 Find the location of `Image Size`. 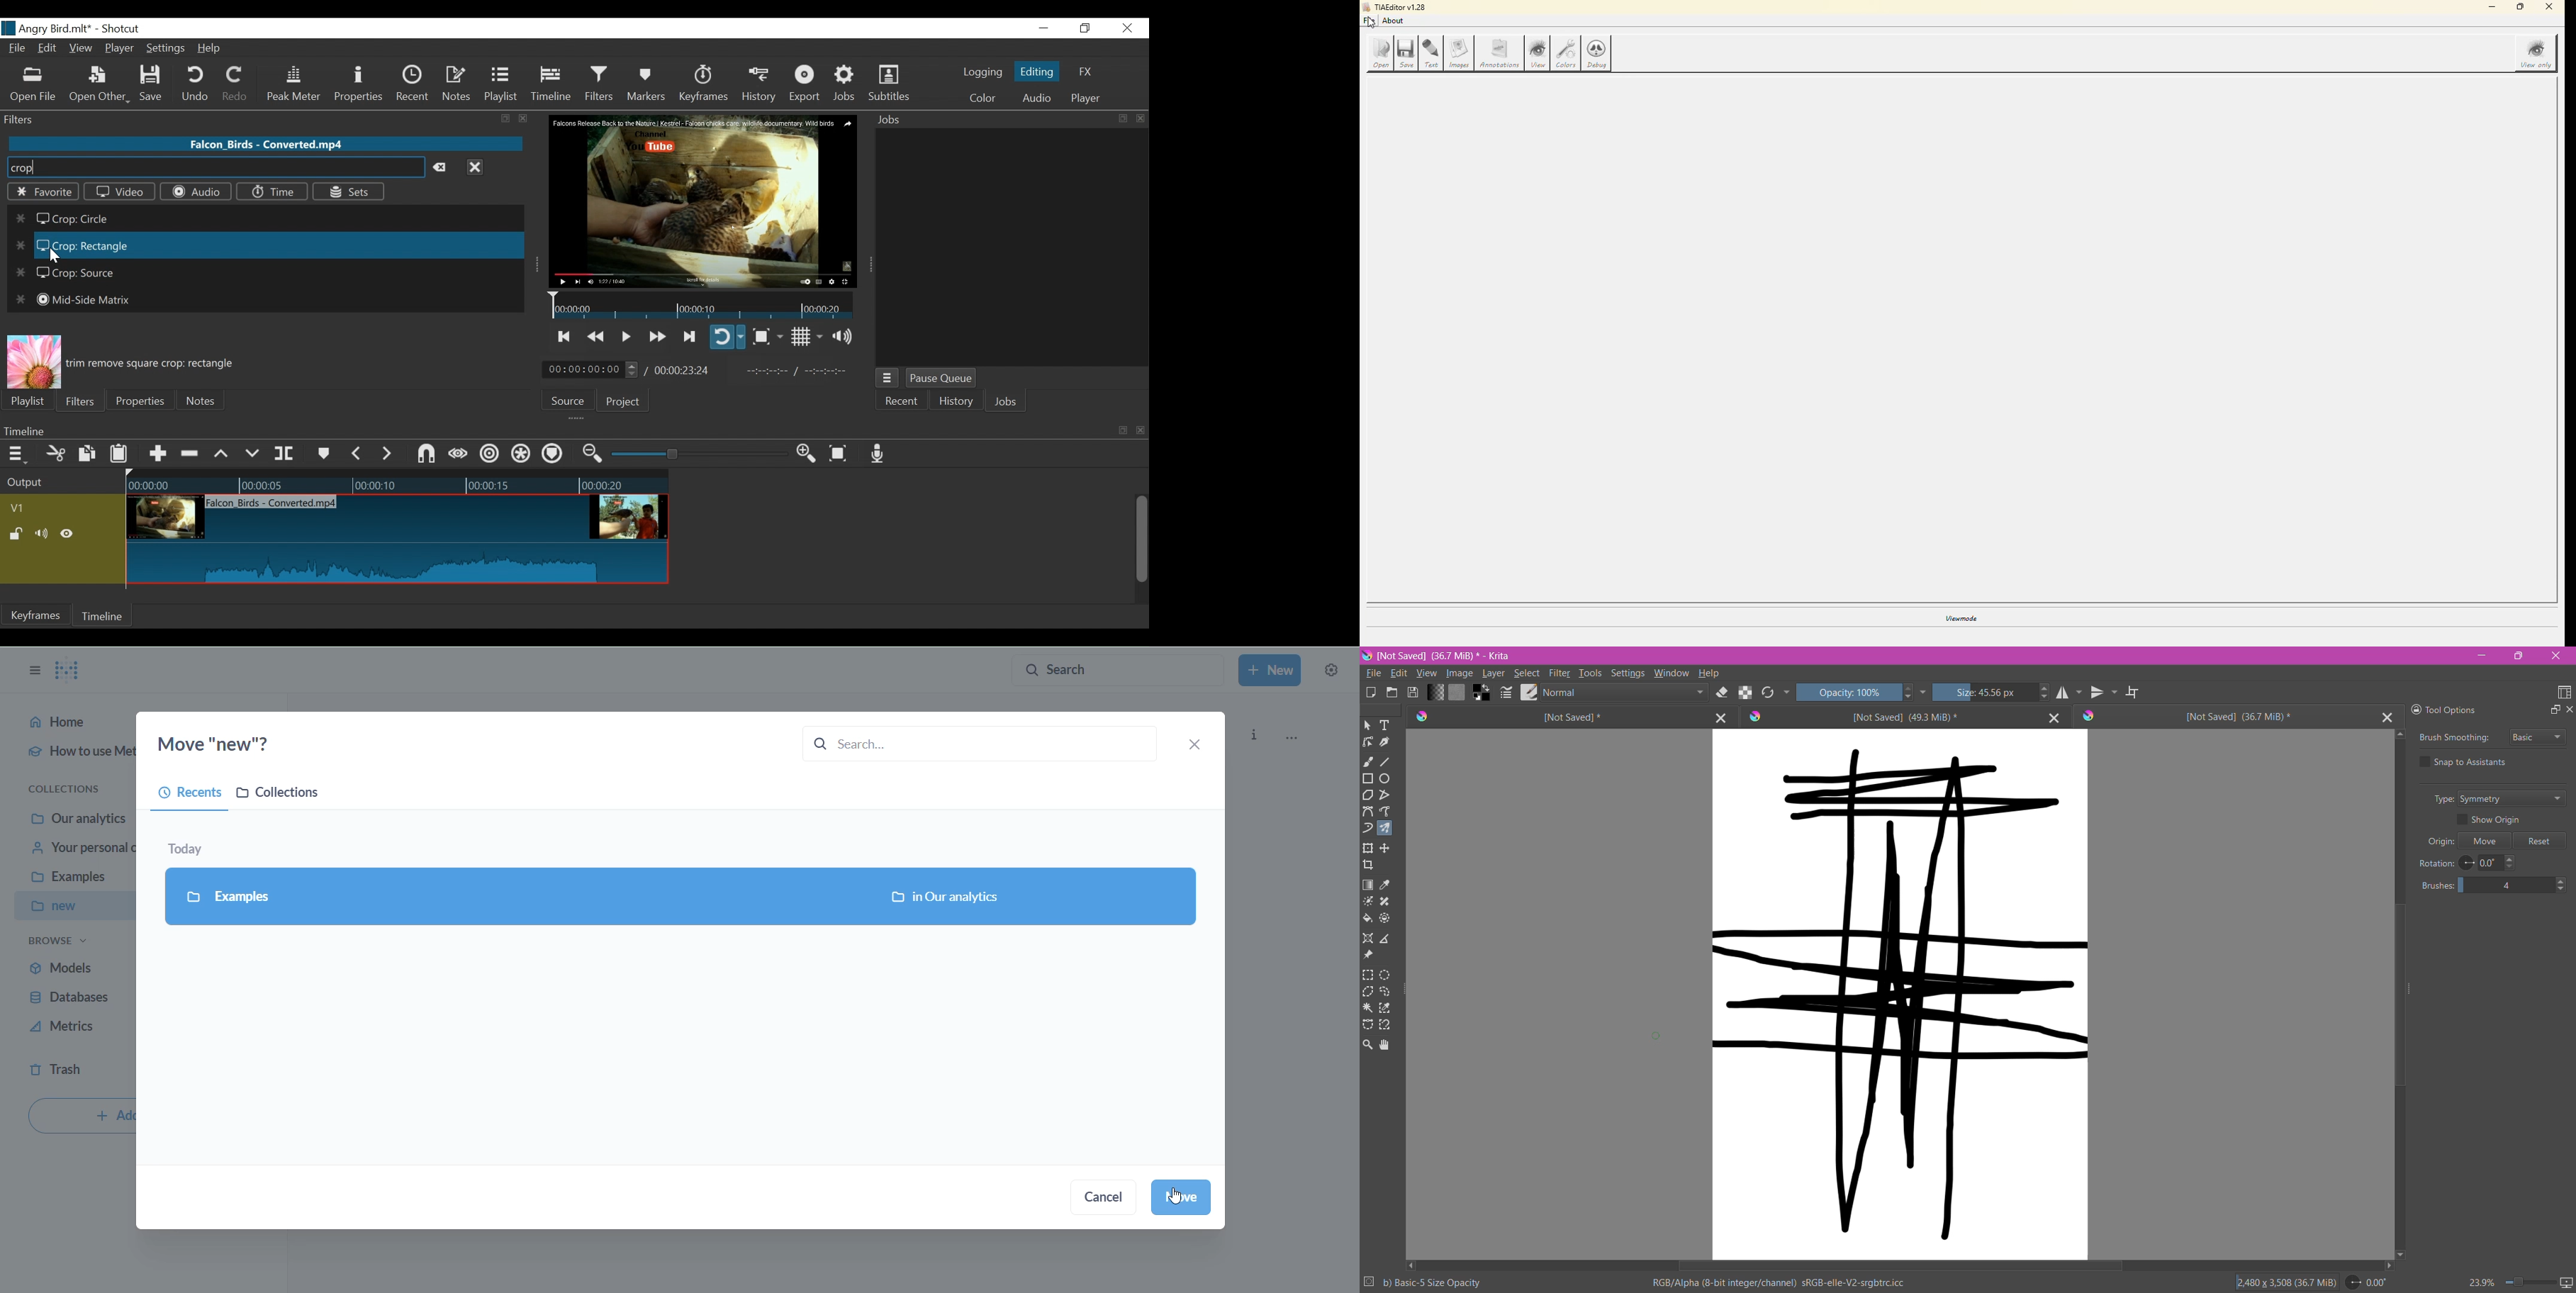

Image Size is located at coordinates (2283, 1283).